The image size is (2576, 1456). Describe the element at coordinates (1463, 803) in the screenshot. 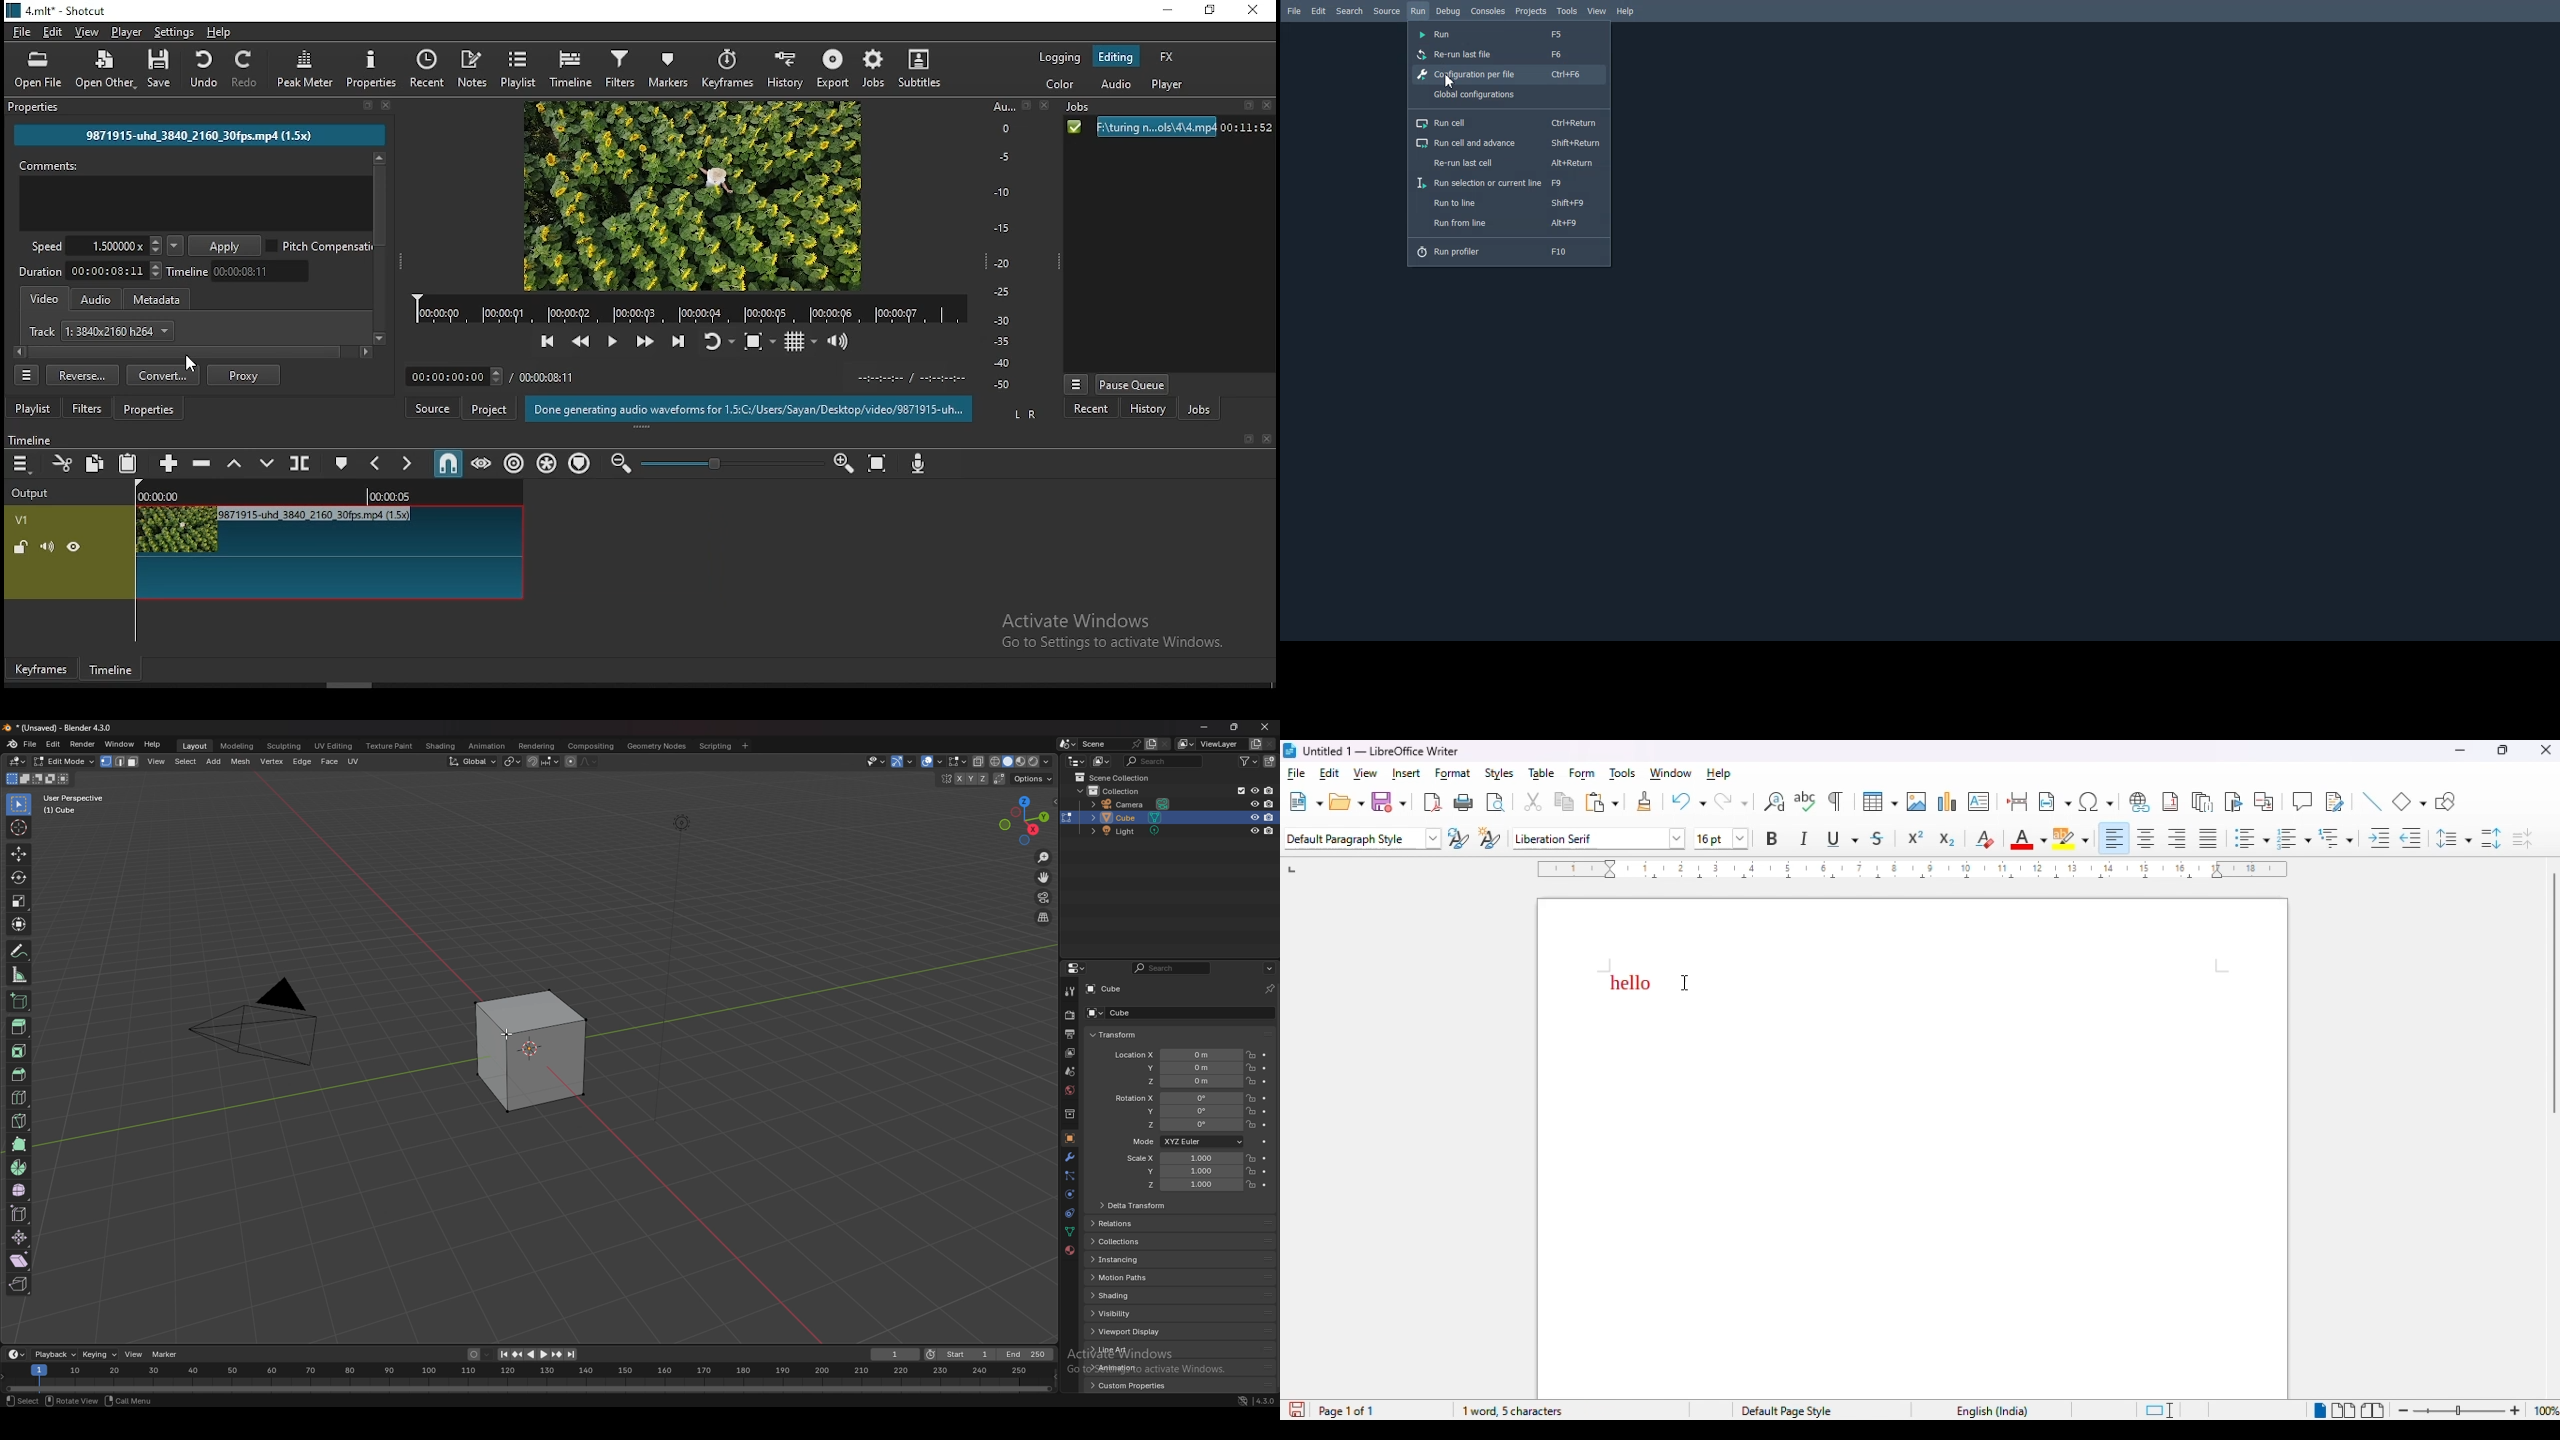

I see `print` at that location.